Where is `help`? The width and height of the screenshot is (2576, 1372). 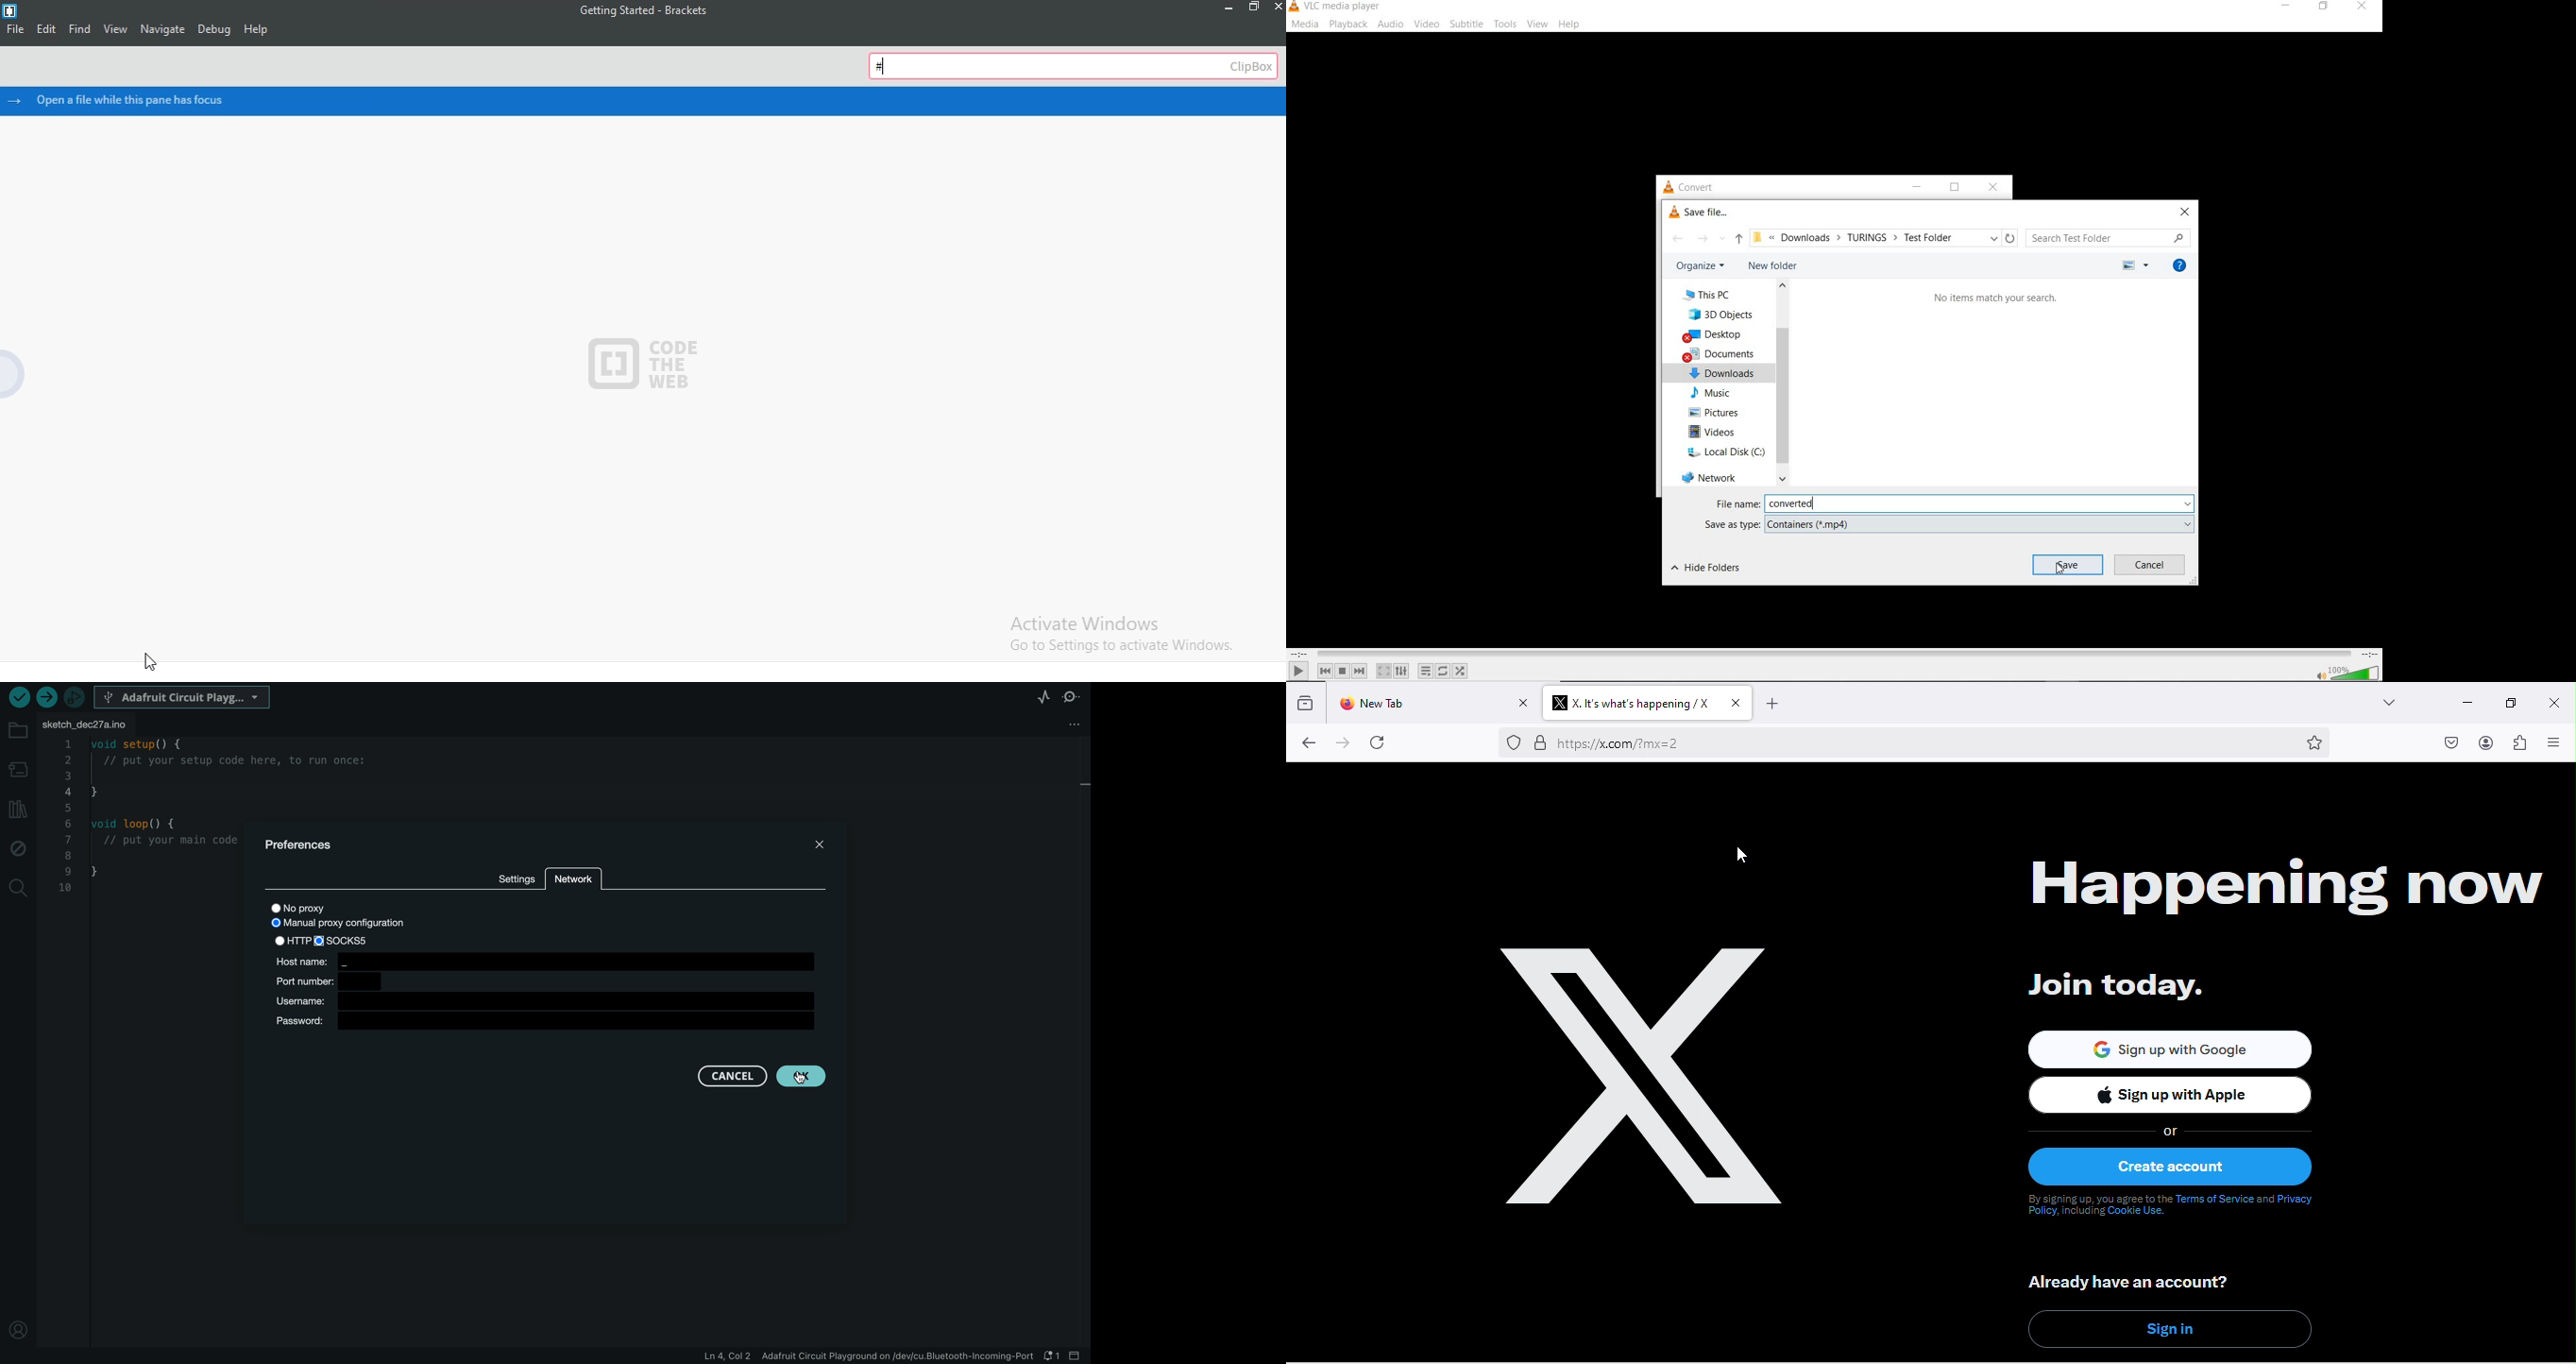 help is located at coordinates (1570, 25).